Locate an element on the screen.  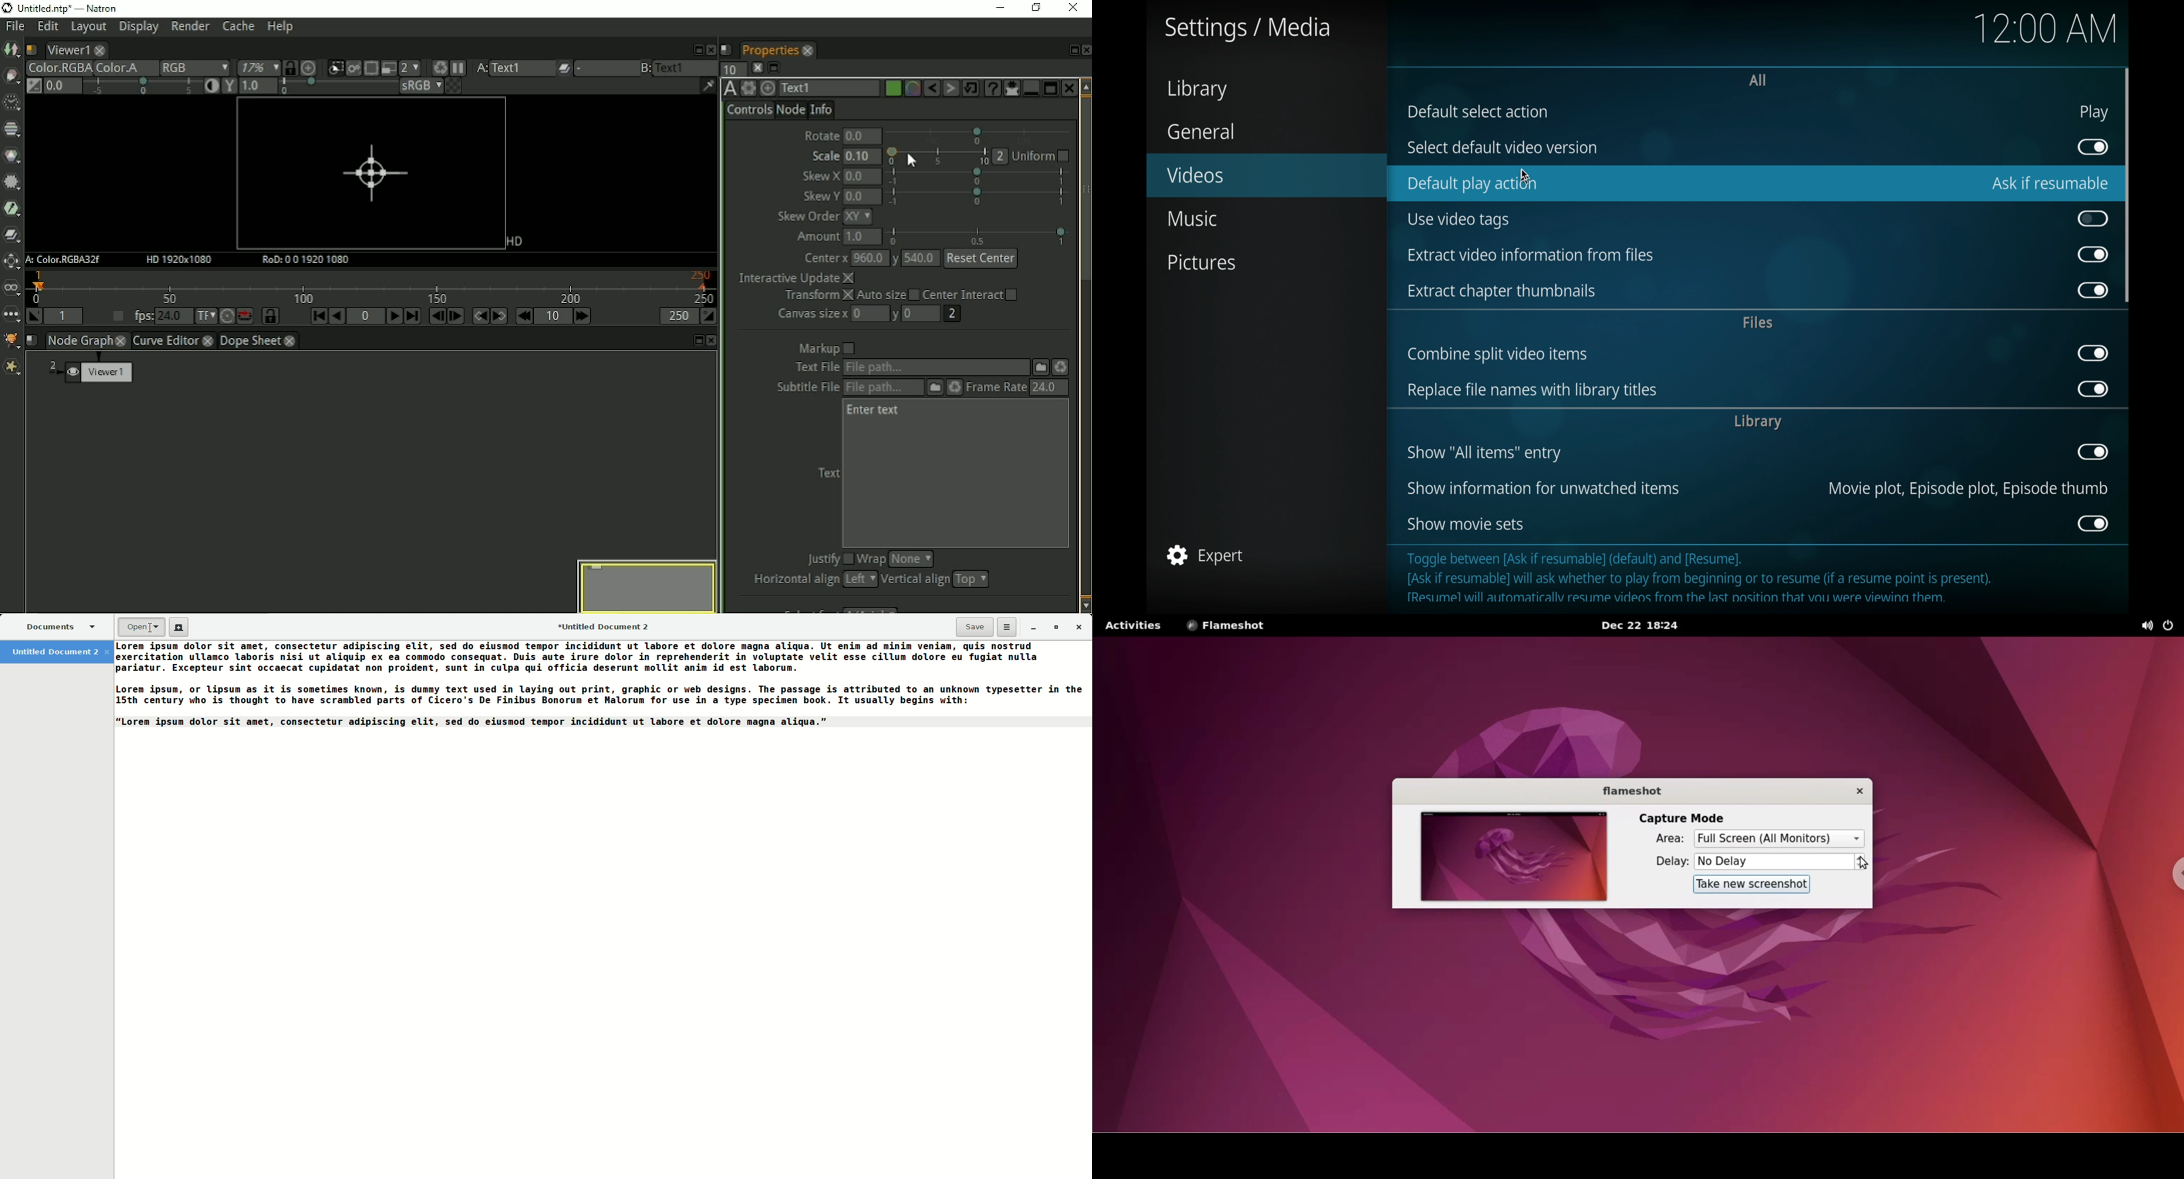
toggle button is located at coordinates (2094, 523).